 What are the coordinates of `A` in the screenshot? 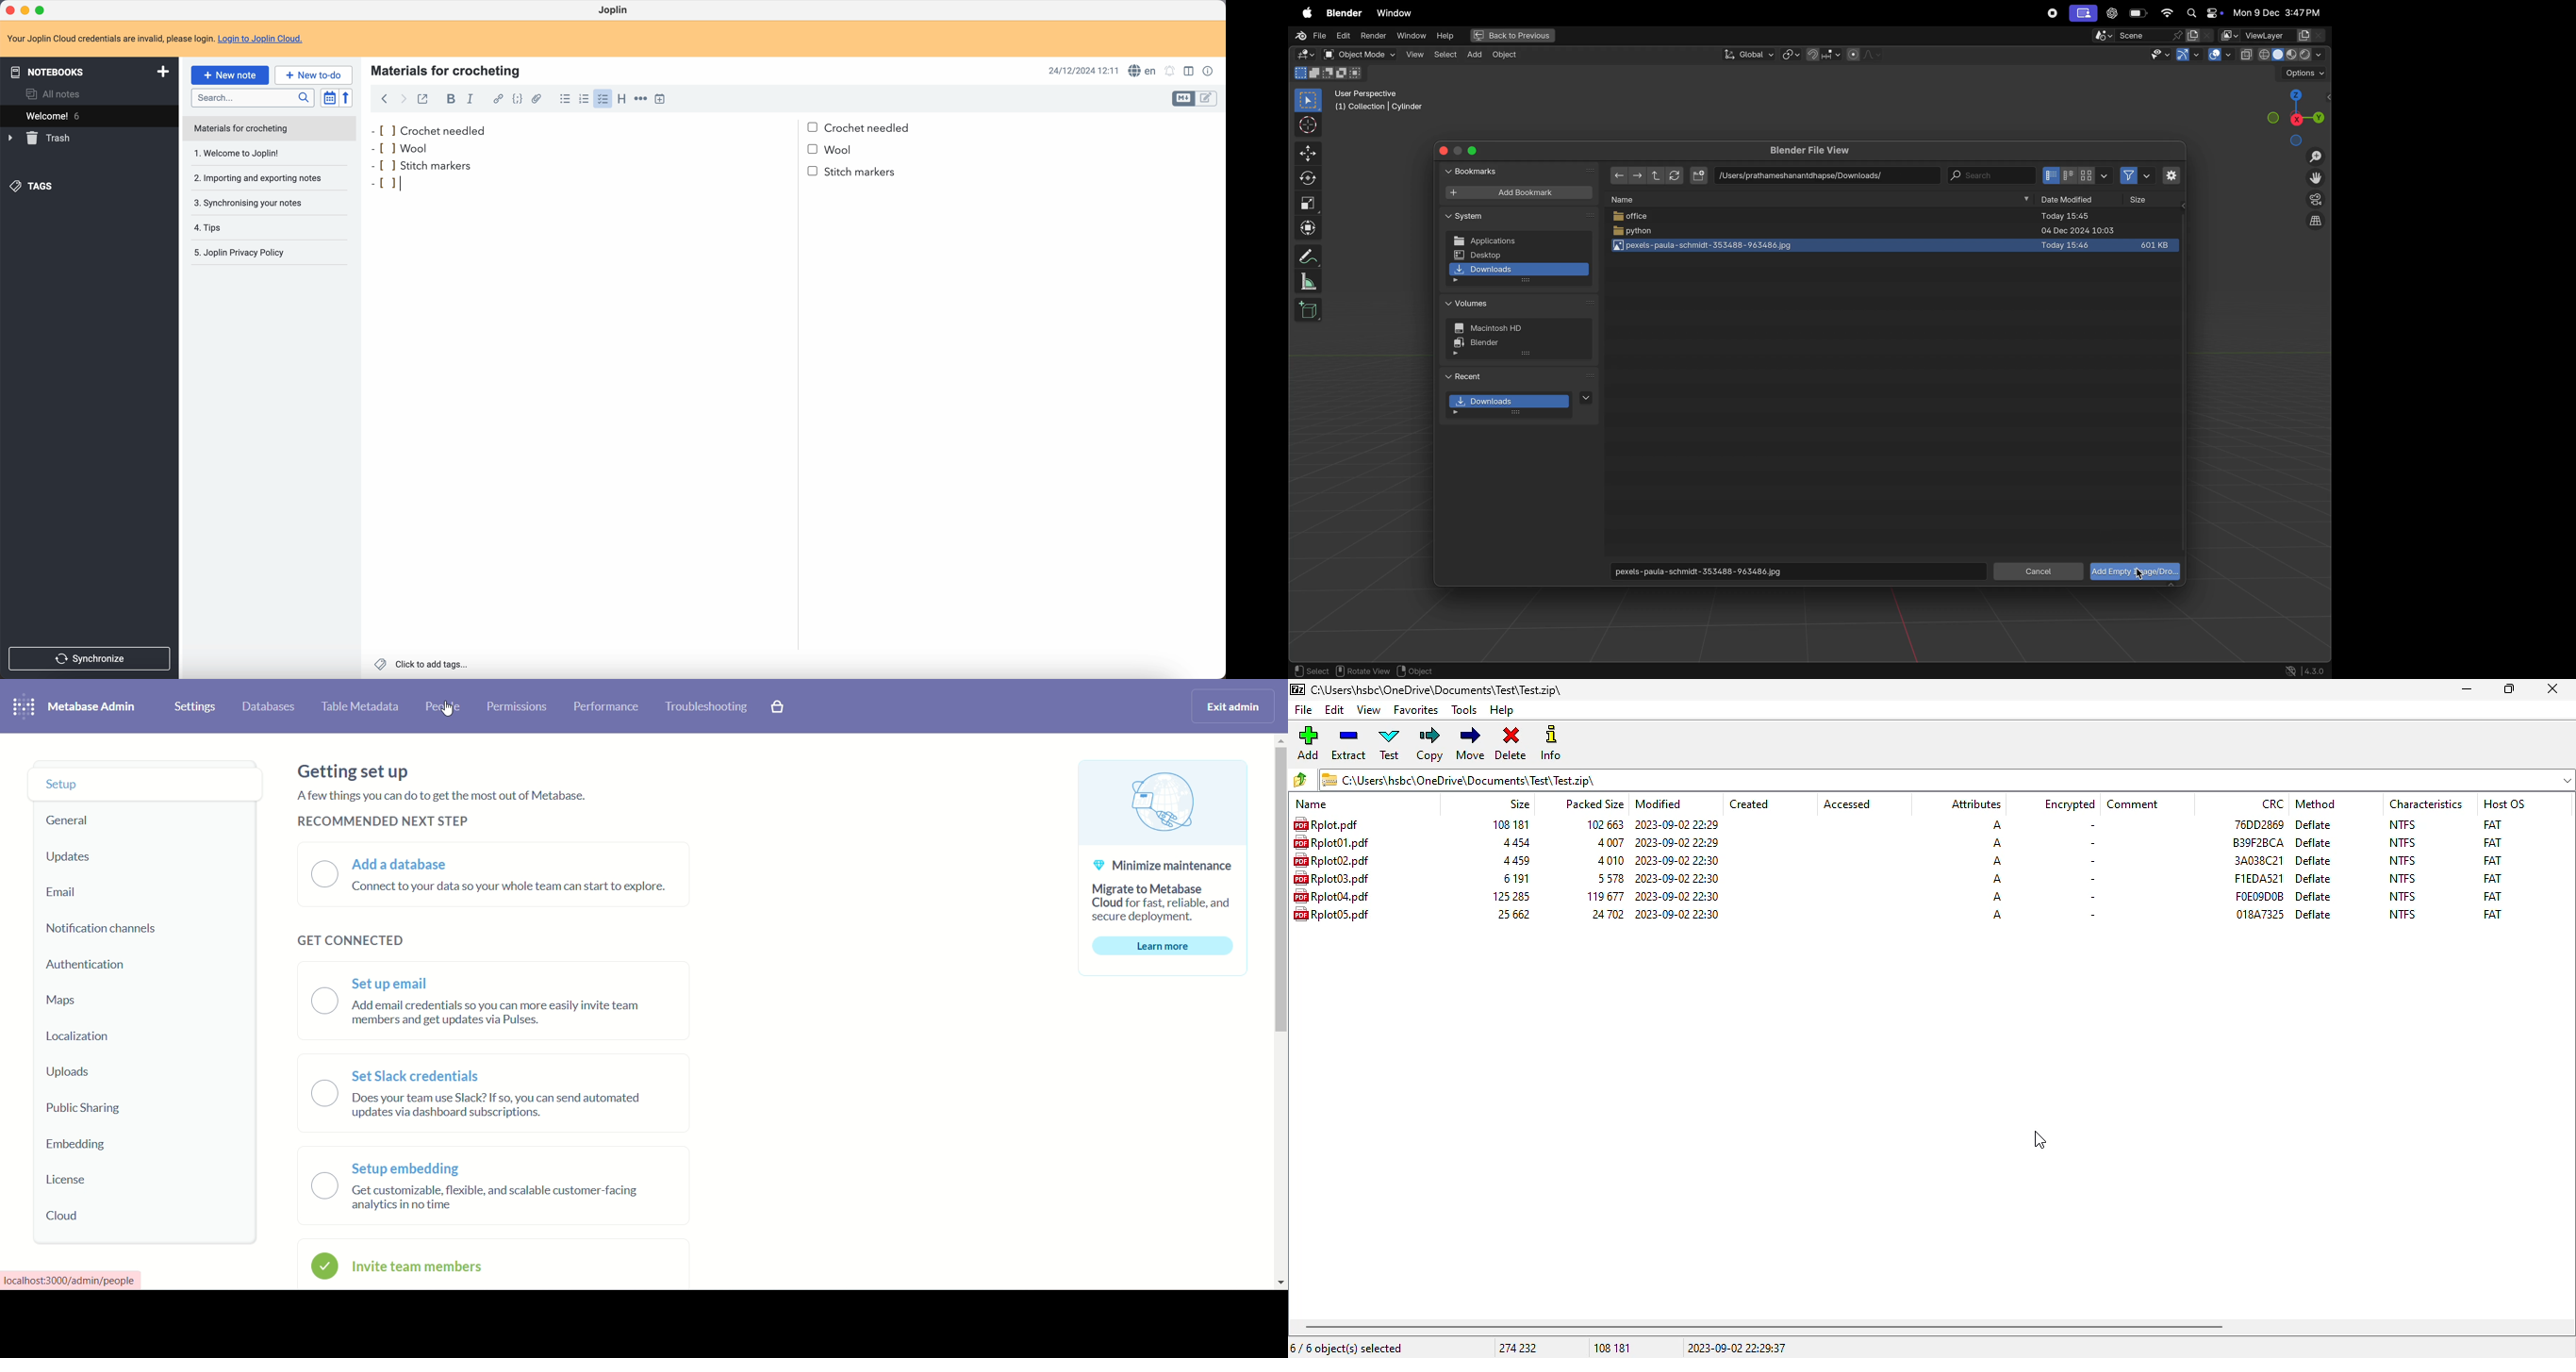 It's located at (1998, 896).